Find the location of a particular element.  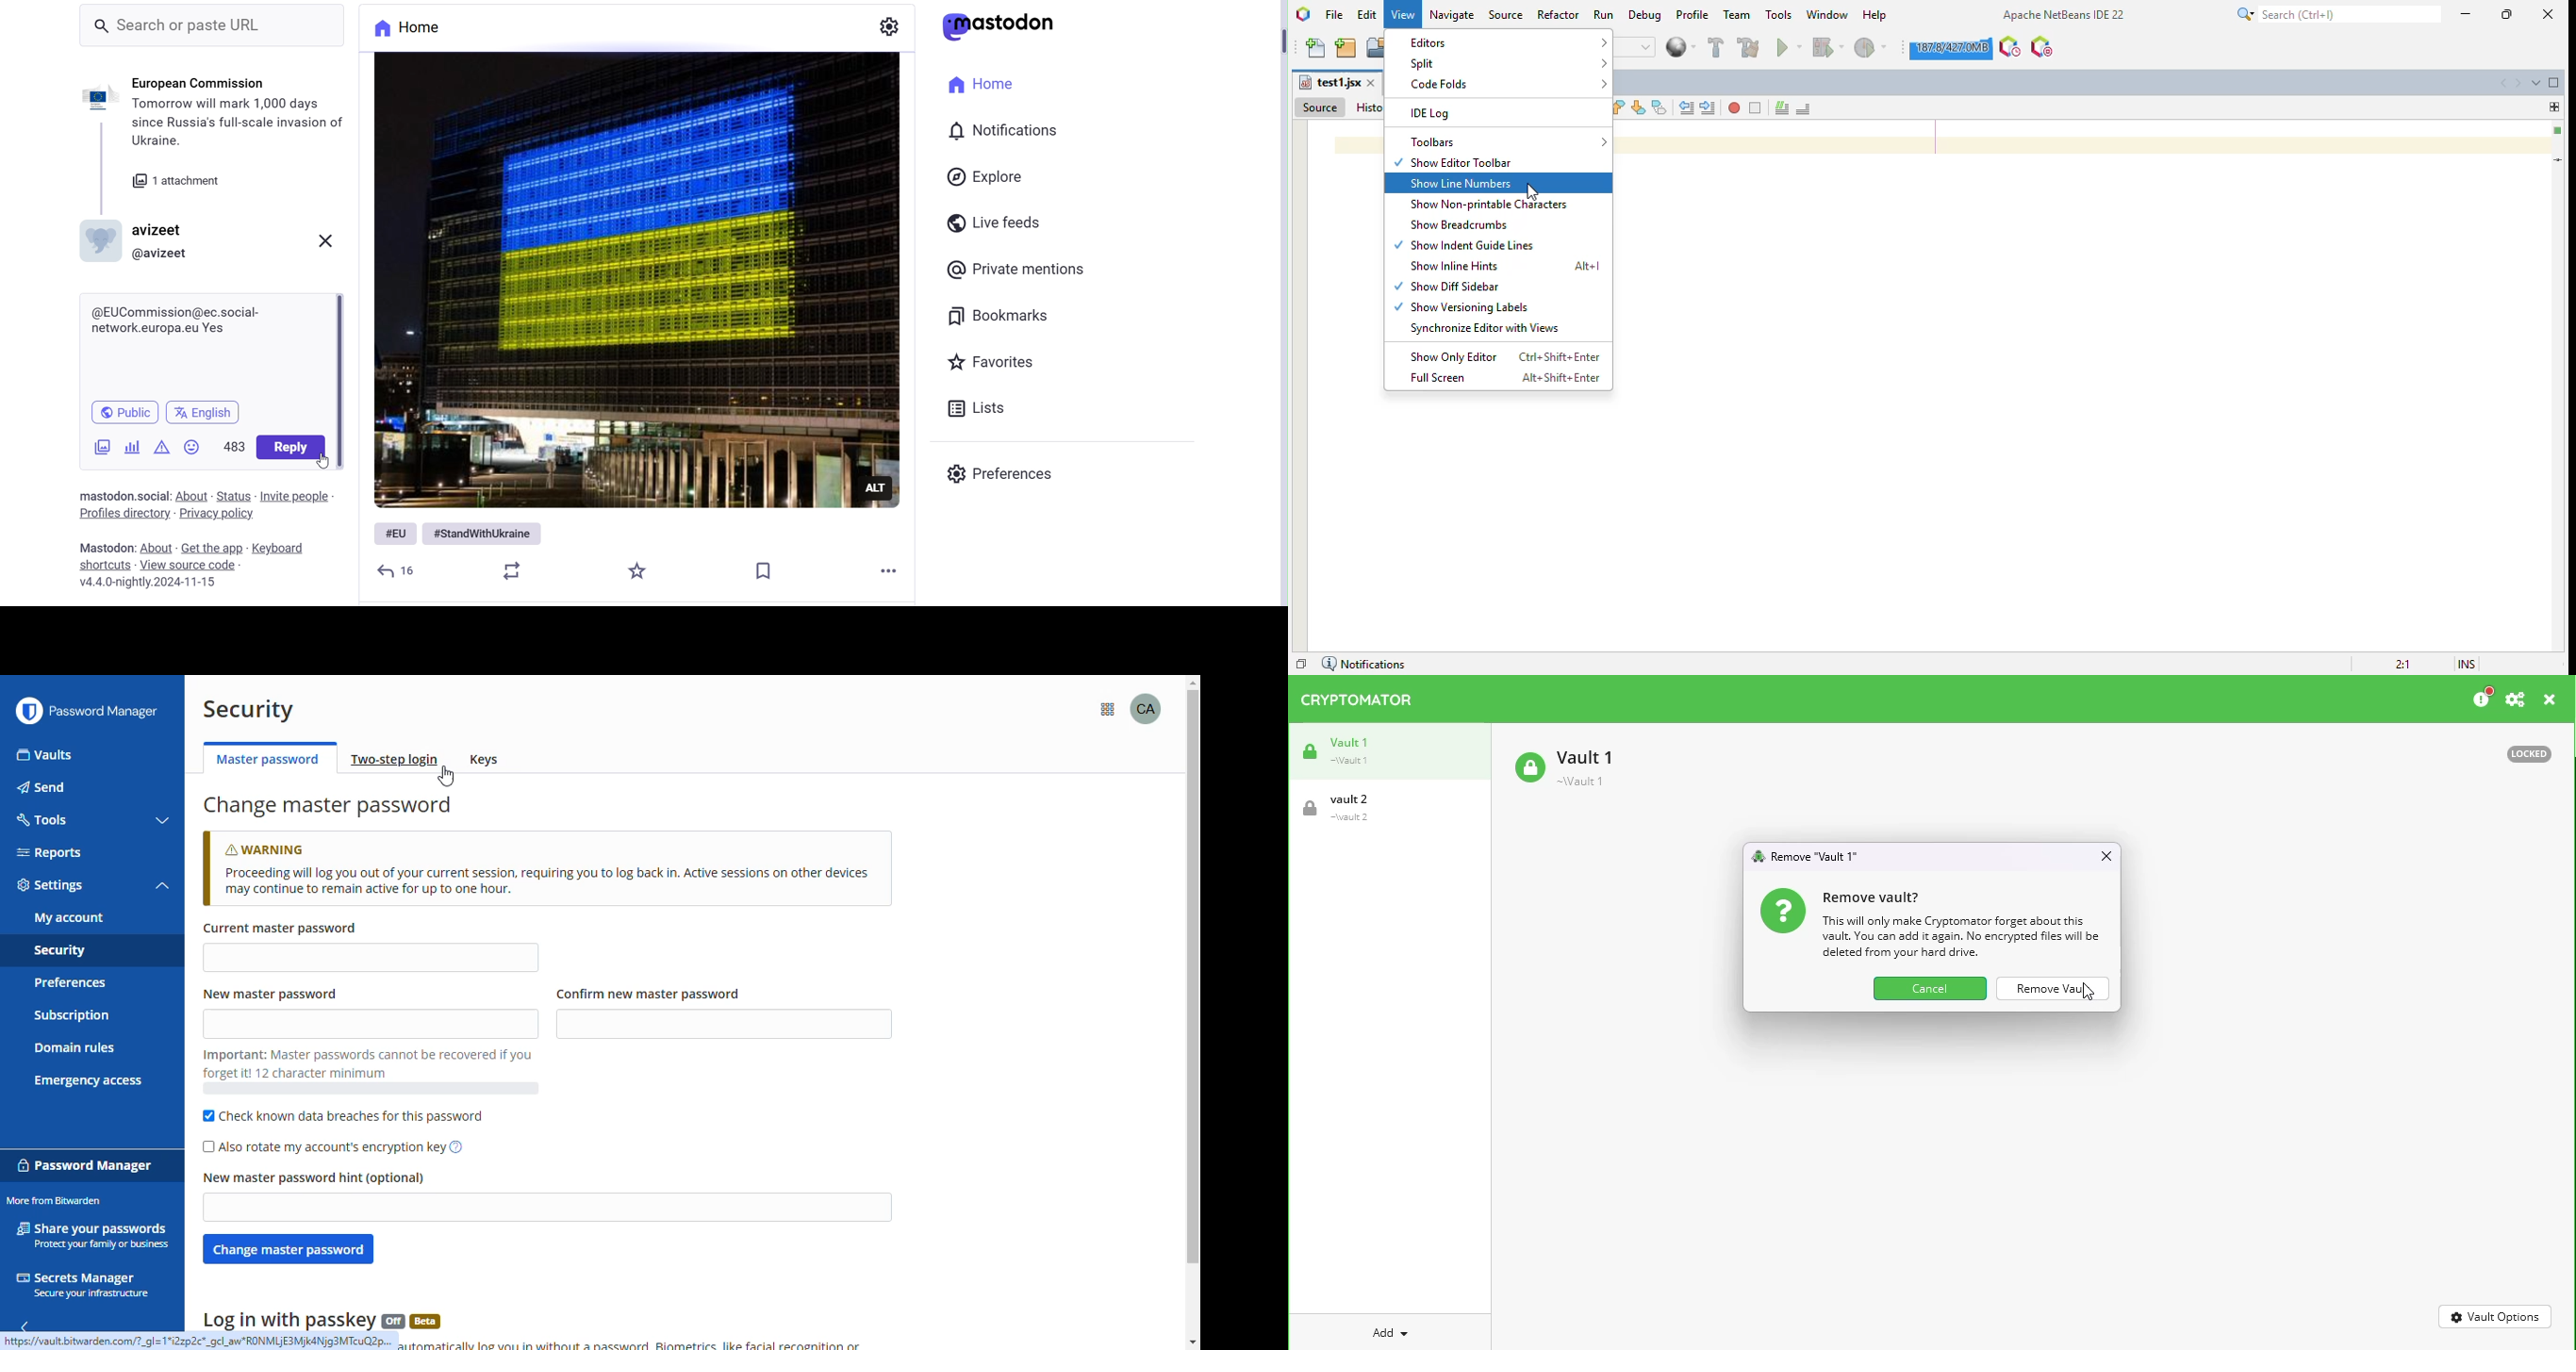

cursor is located at coordinates (2089, 994).